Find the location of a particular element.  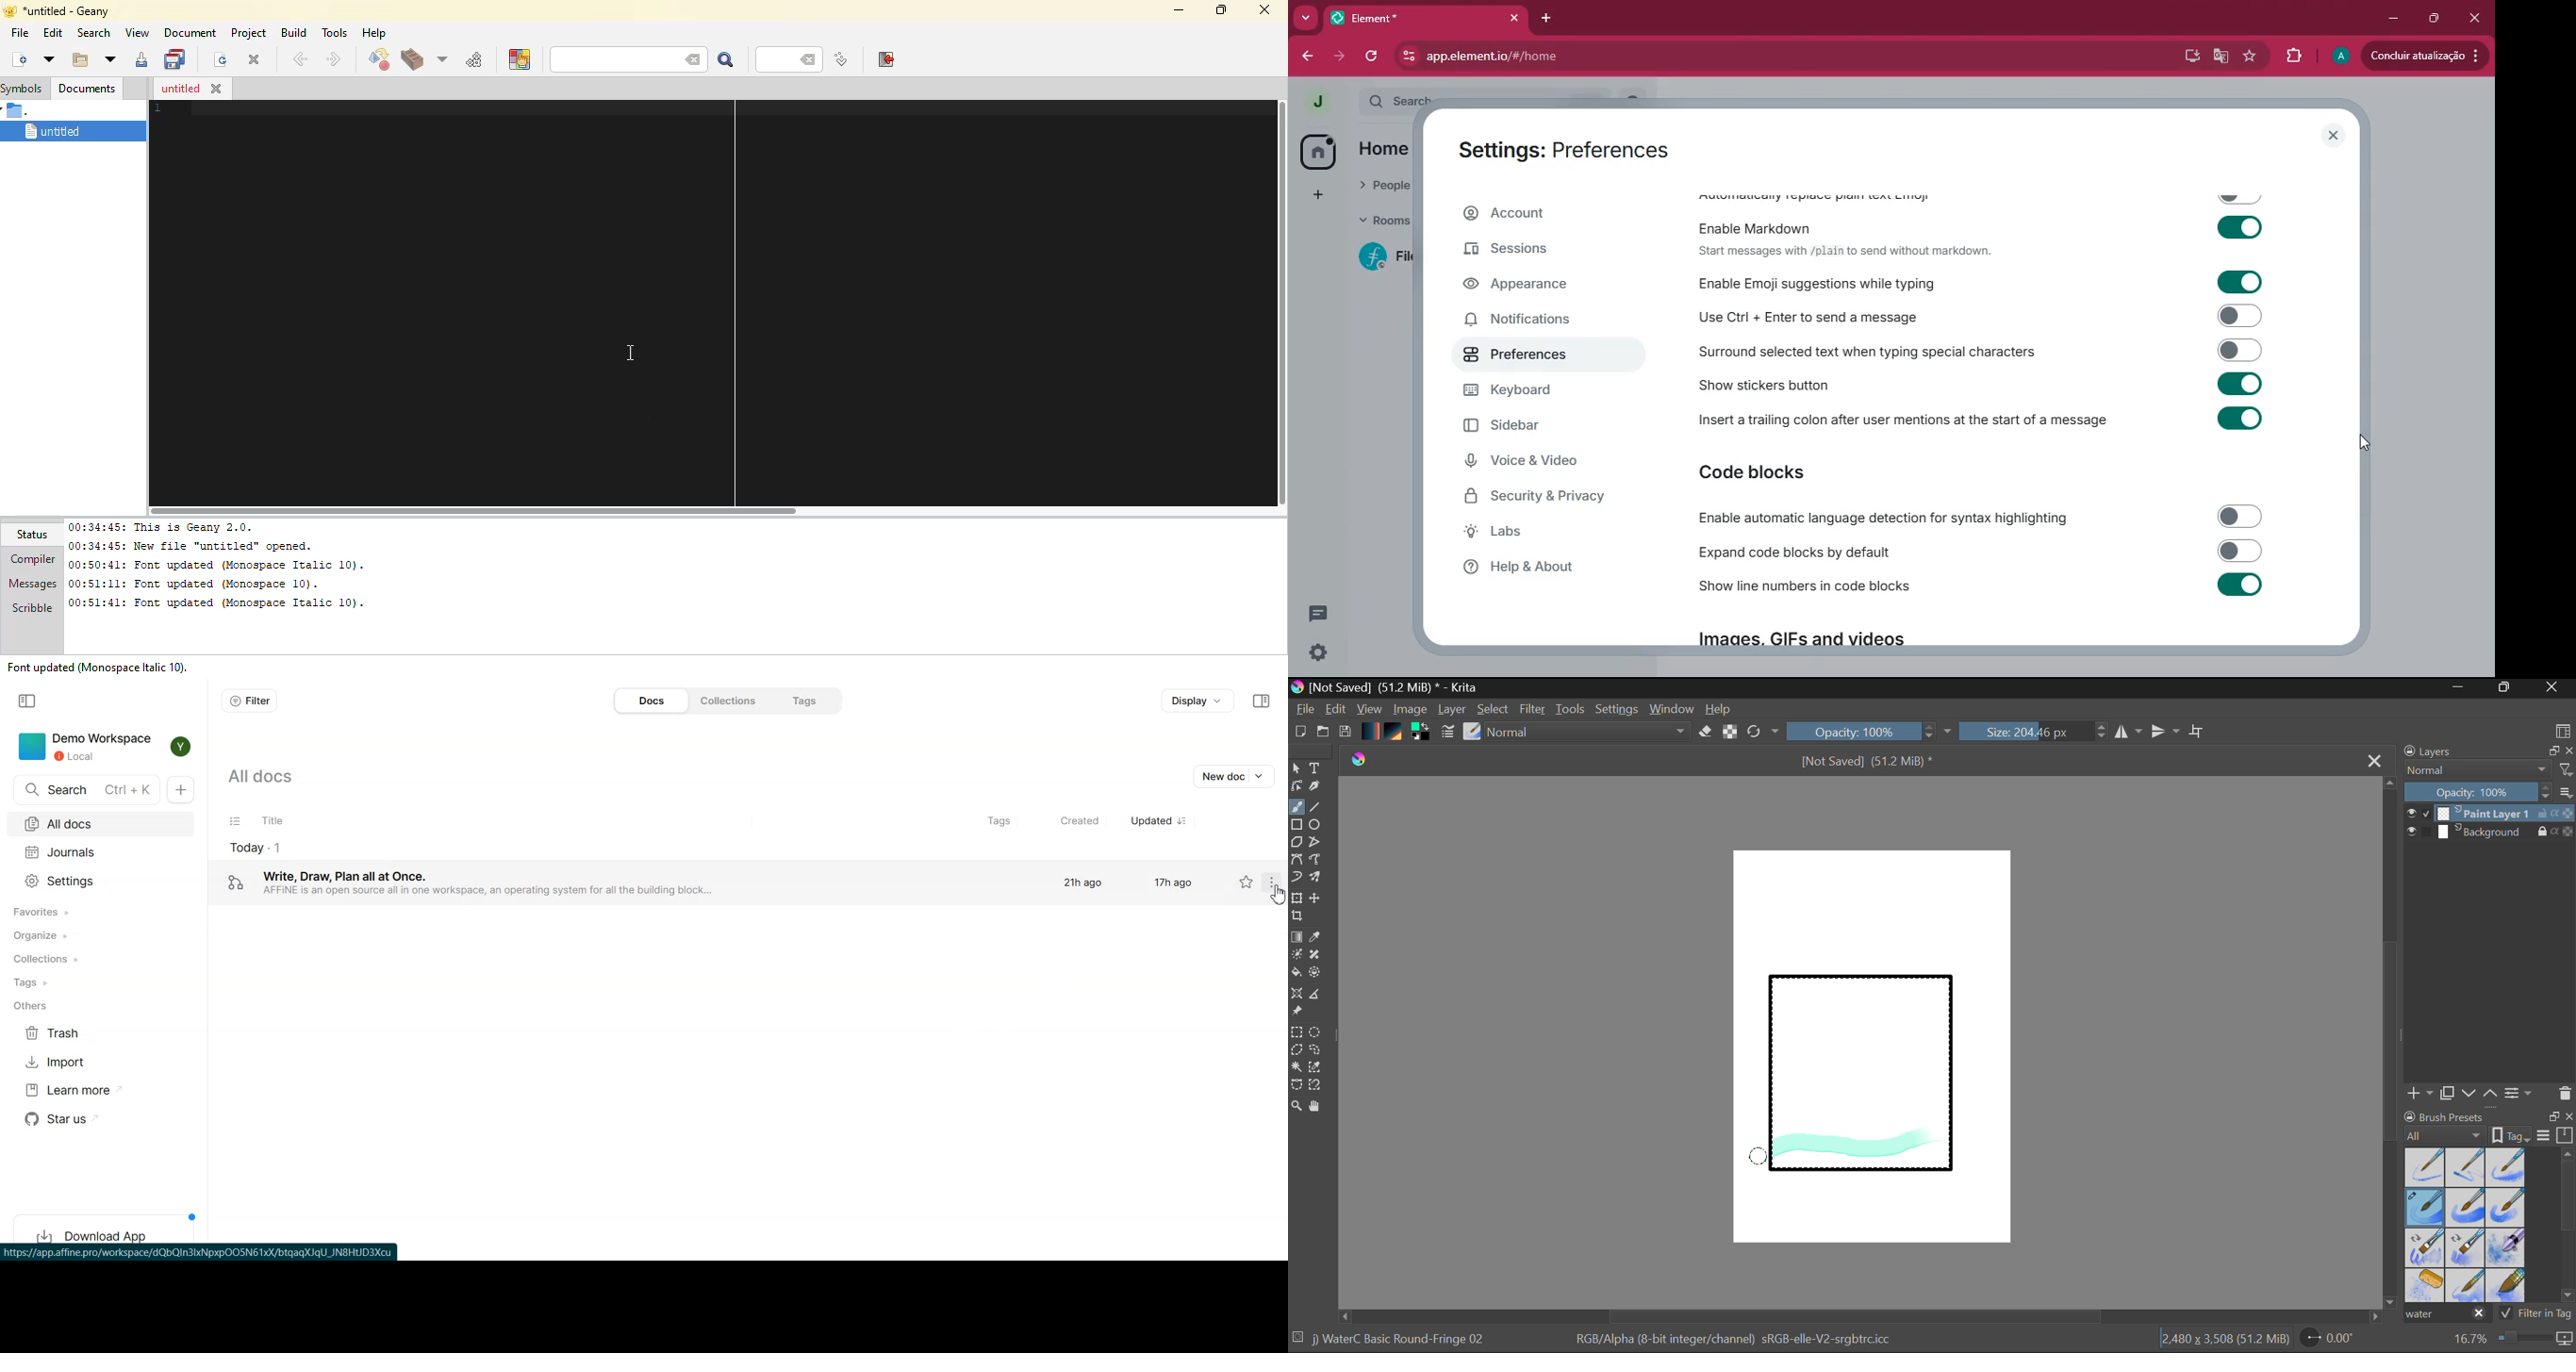

Tools is located at coordinates (1571, 710).